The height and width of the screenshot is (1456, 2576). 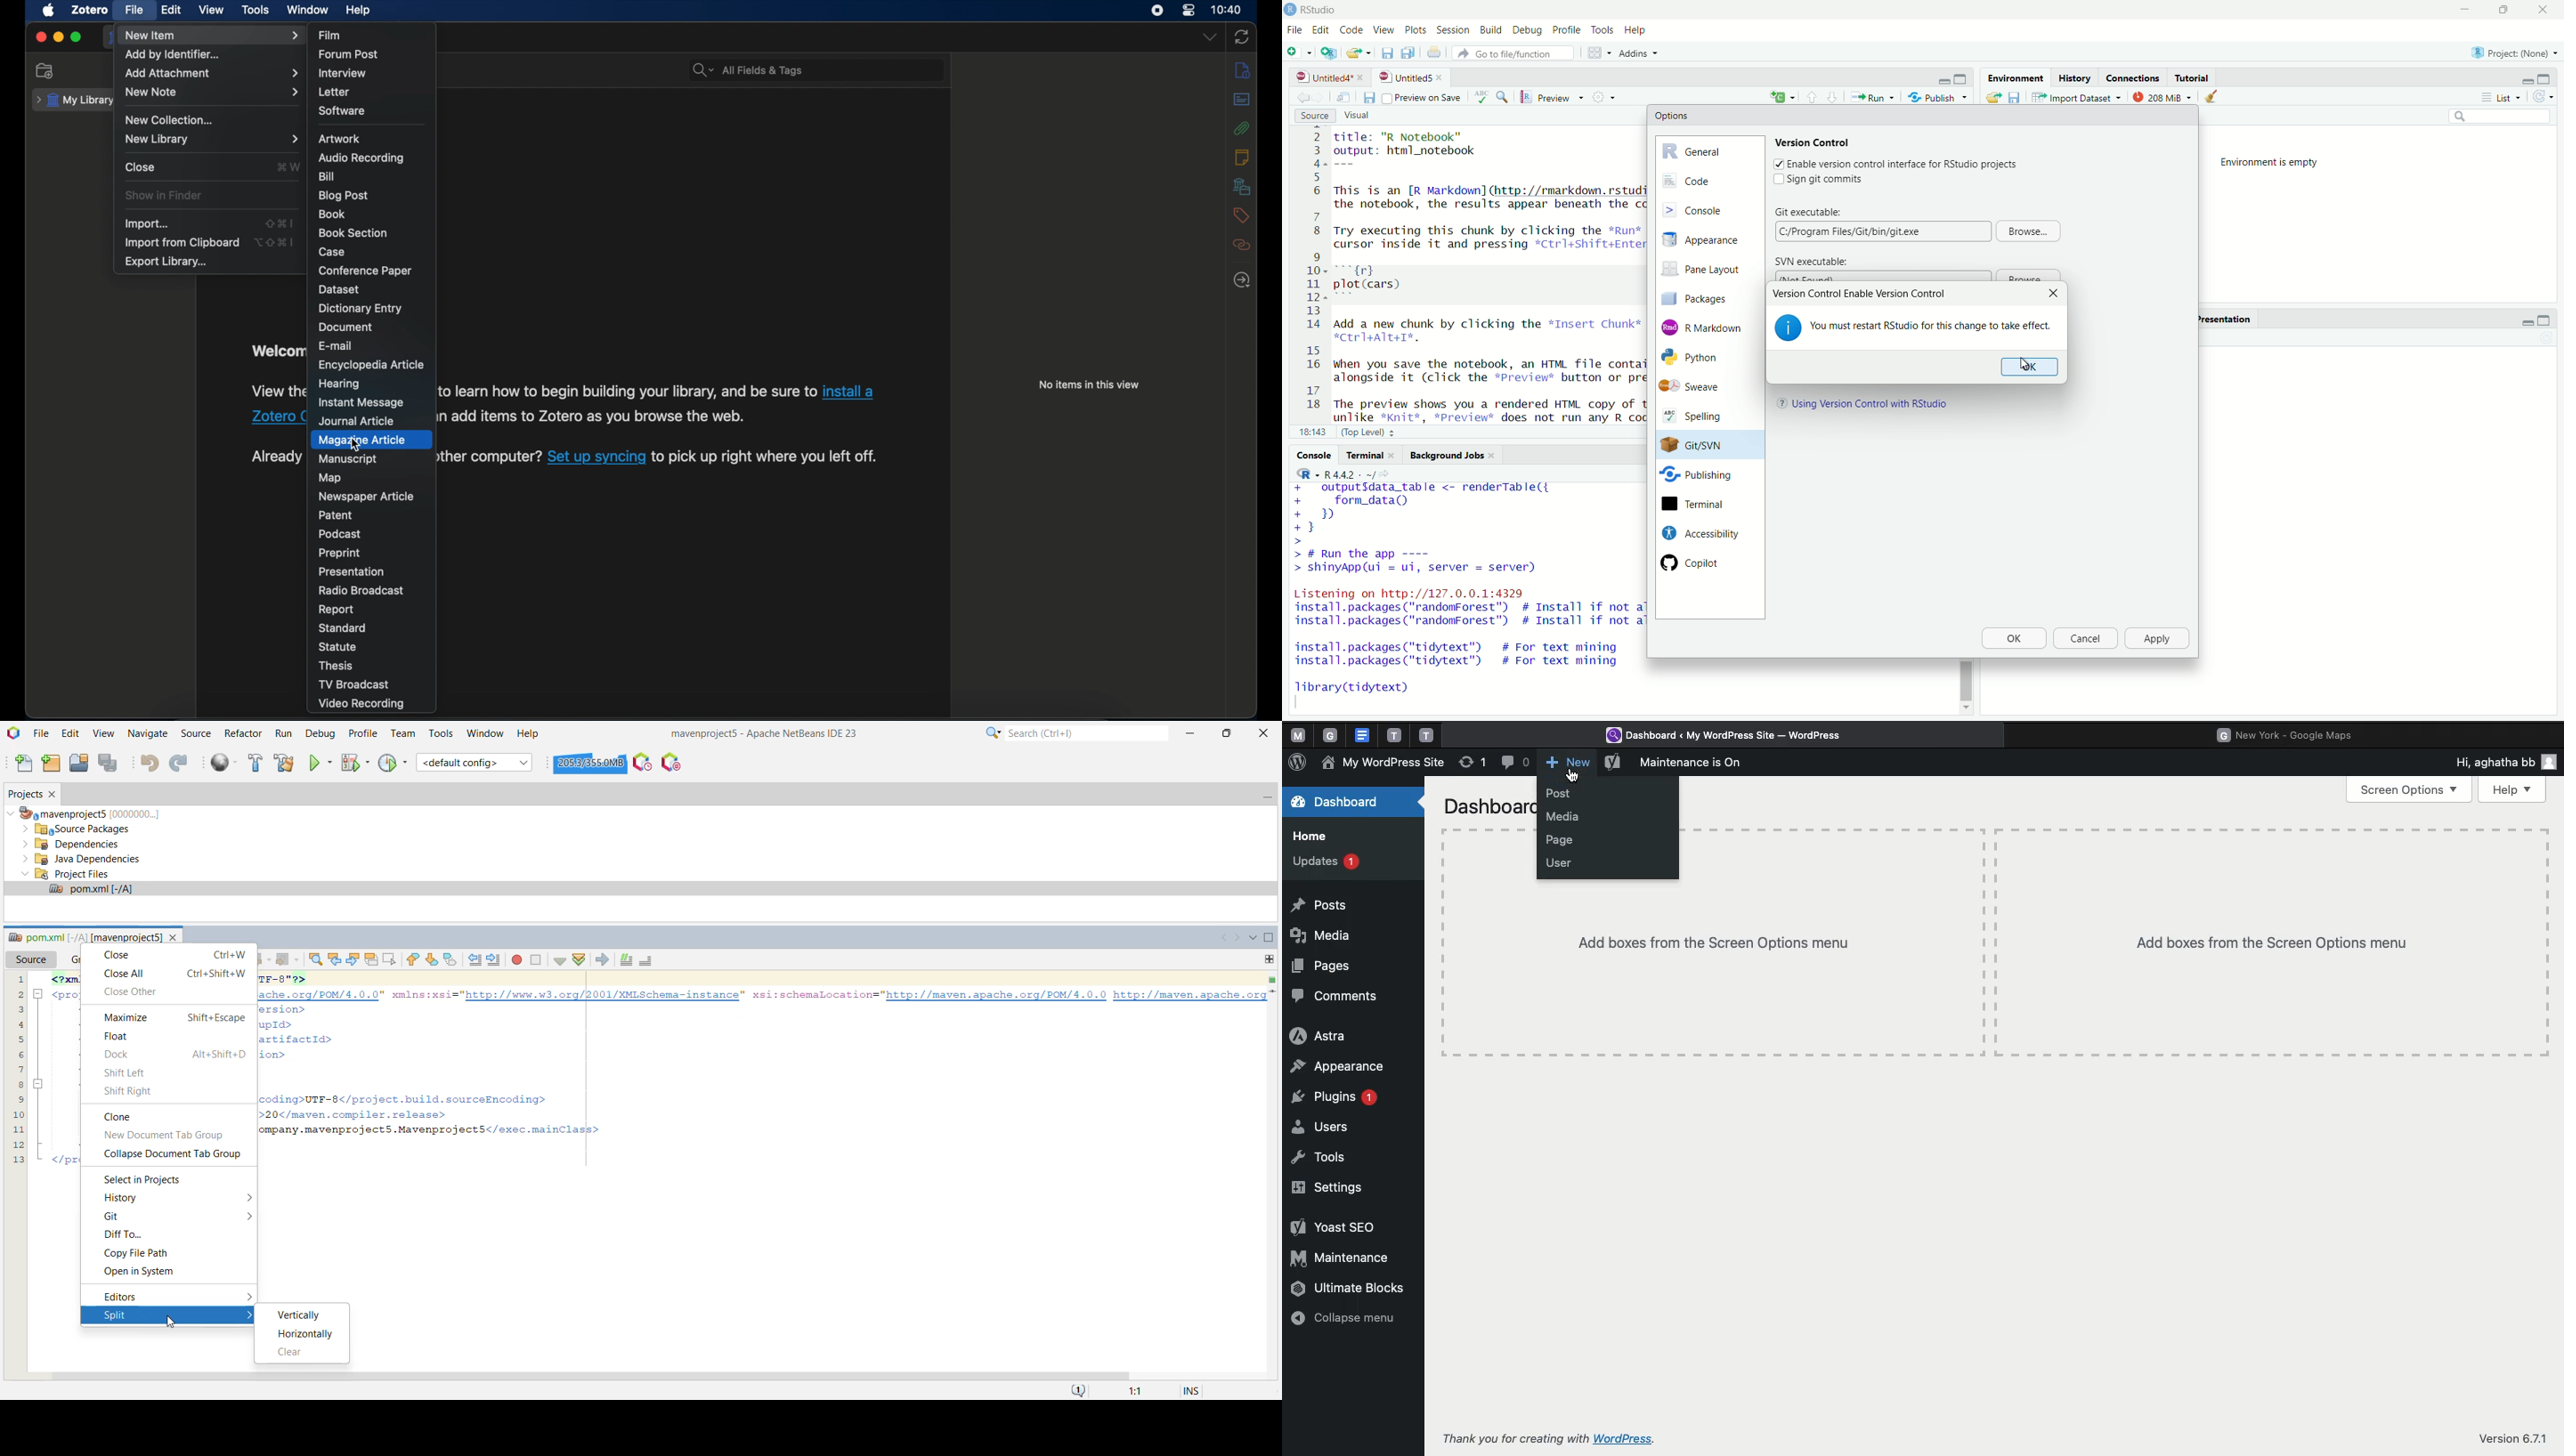 What do you see at coordinates (2501, 117) in the screenshot?
I see `search` at bounding box center [2501, 117].